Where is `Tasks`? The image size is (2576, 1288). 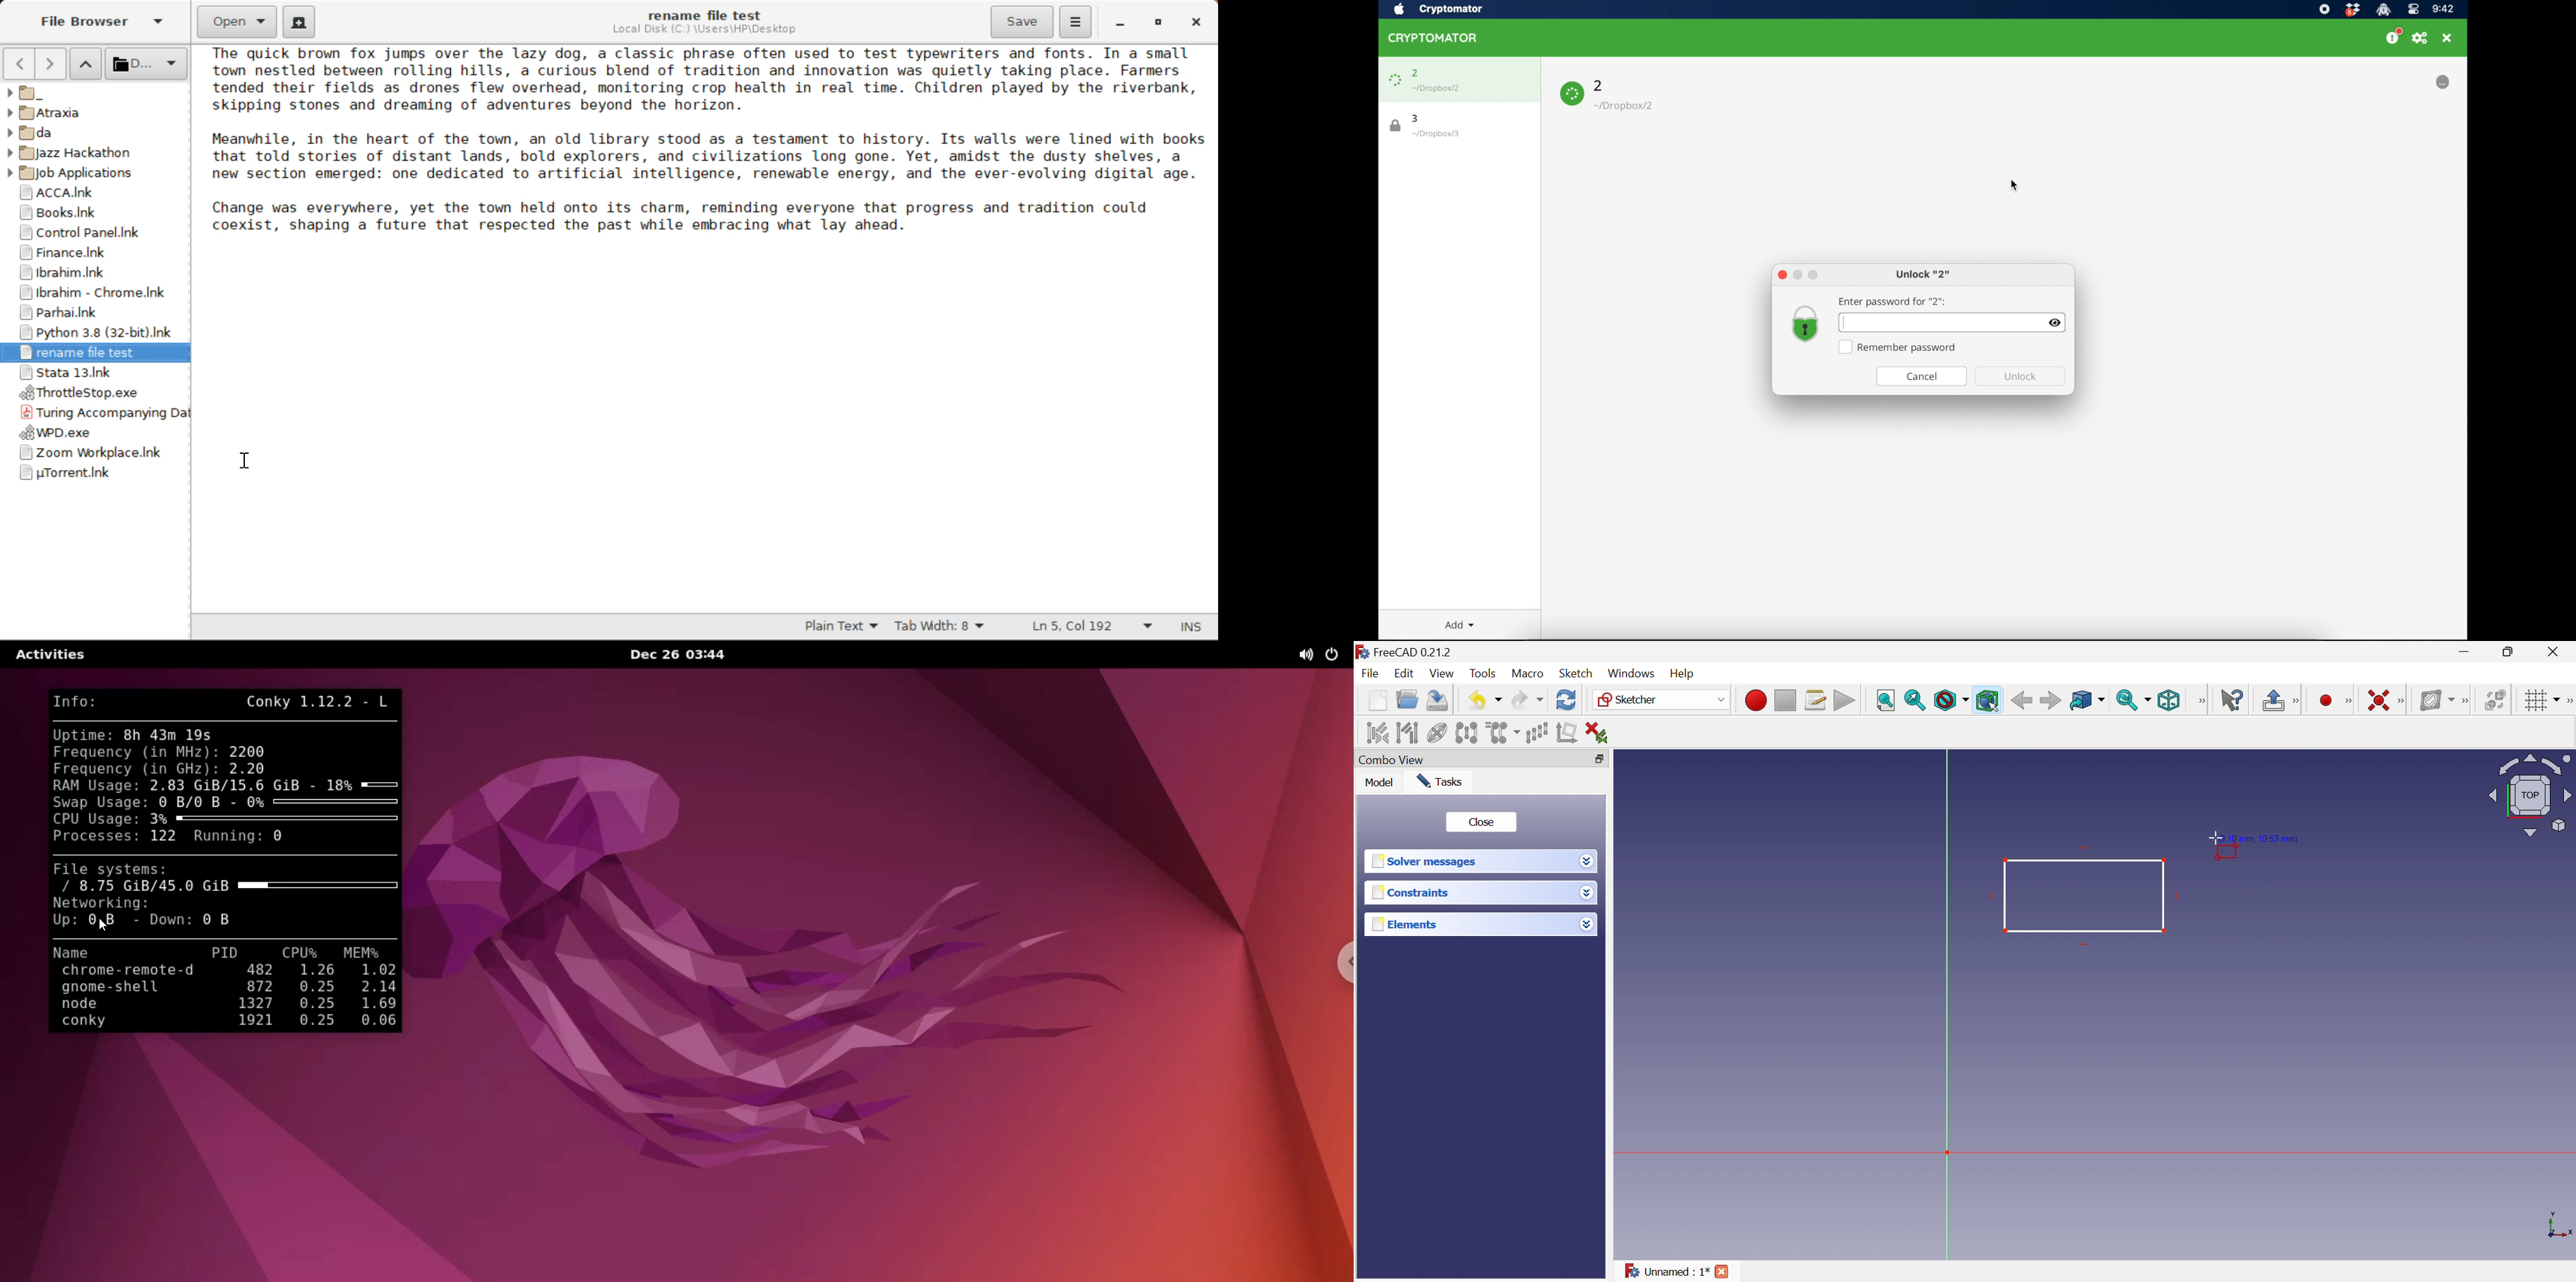
Tasks is located at coordinates (1440, 780).